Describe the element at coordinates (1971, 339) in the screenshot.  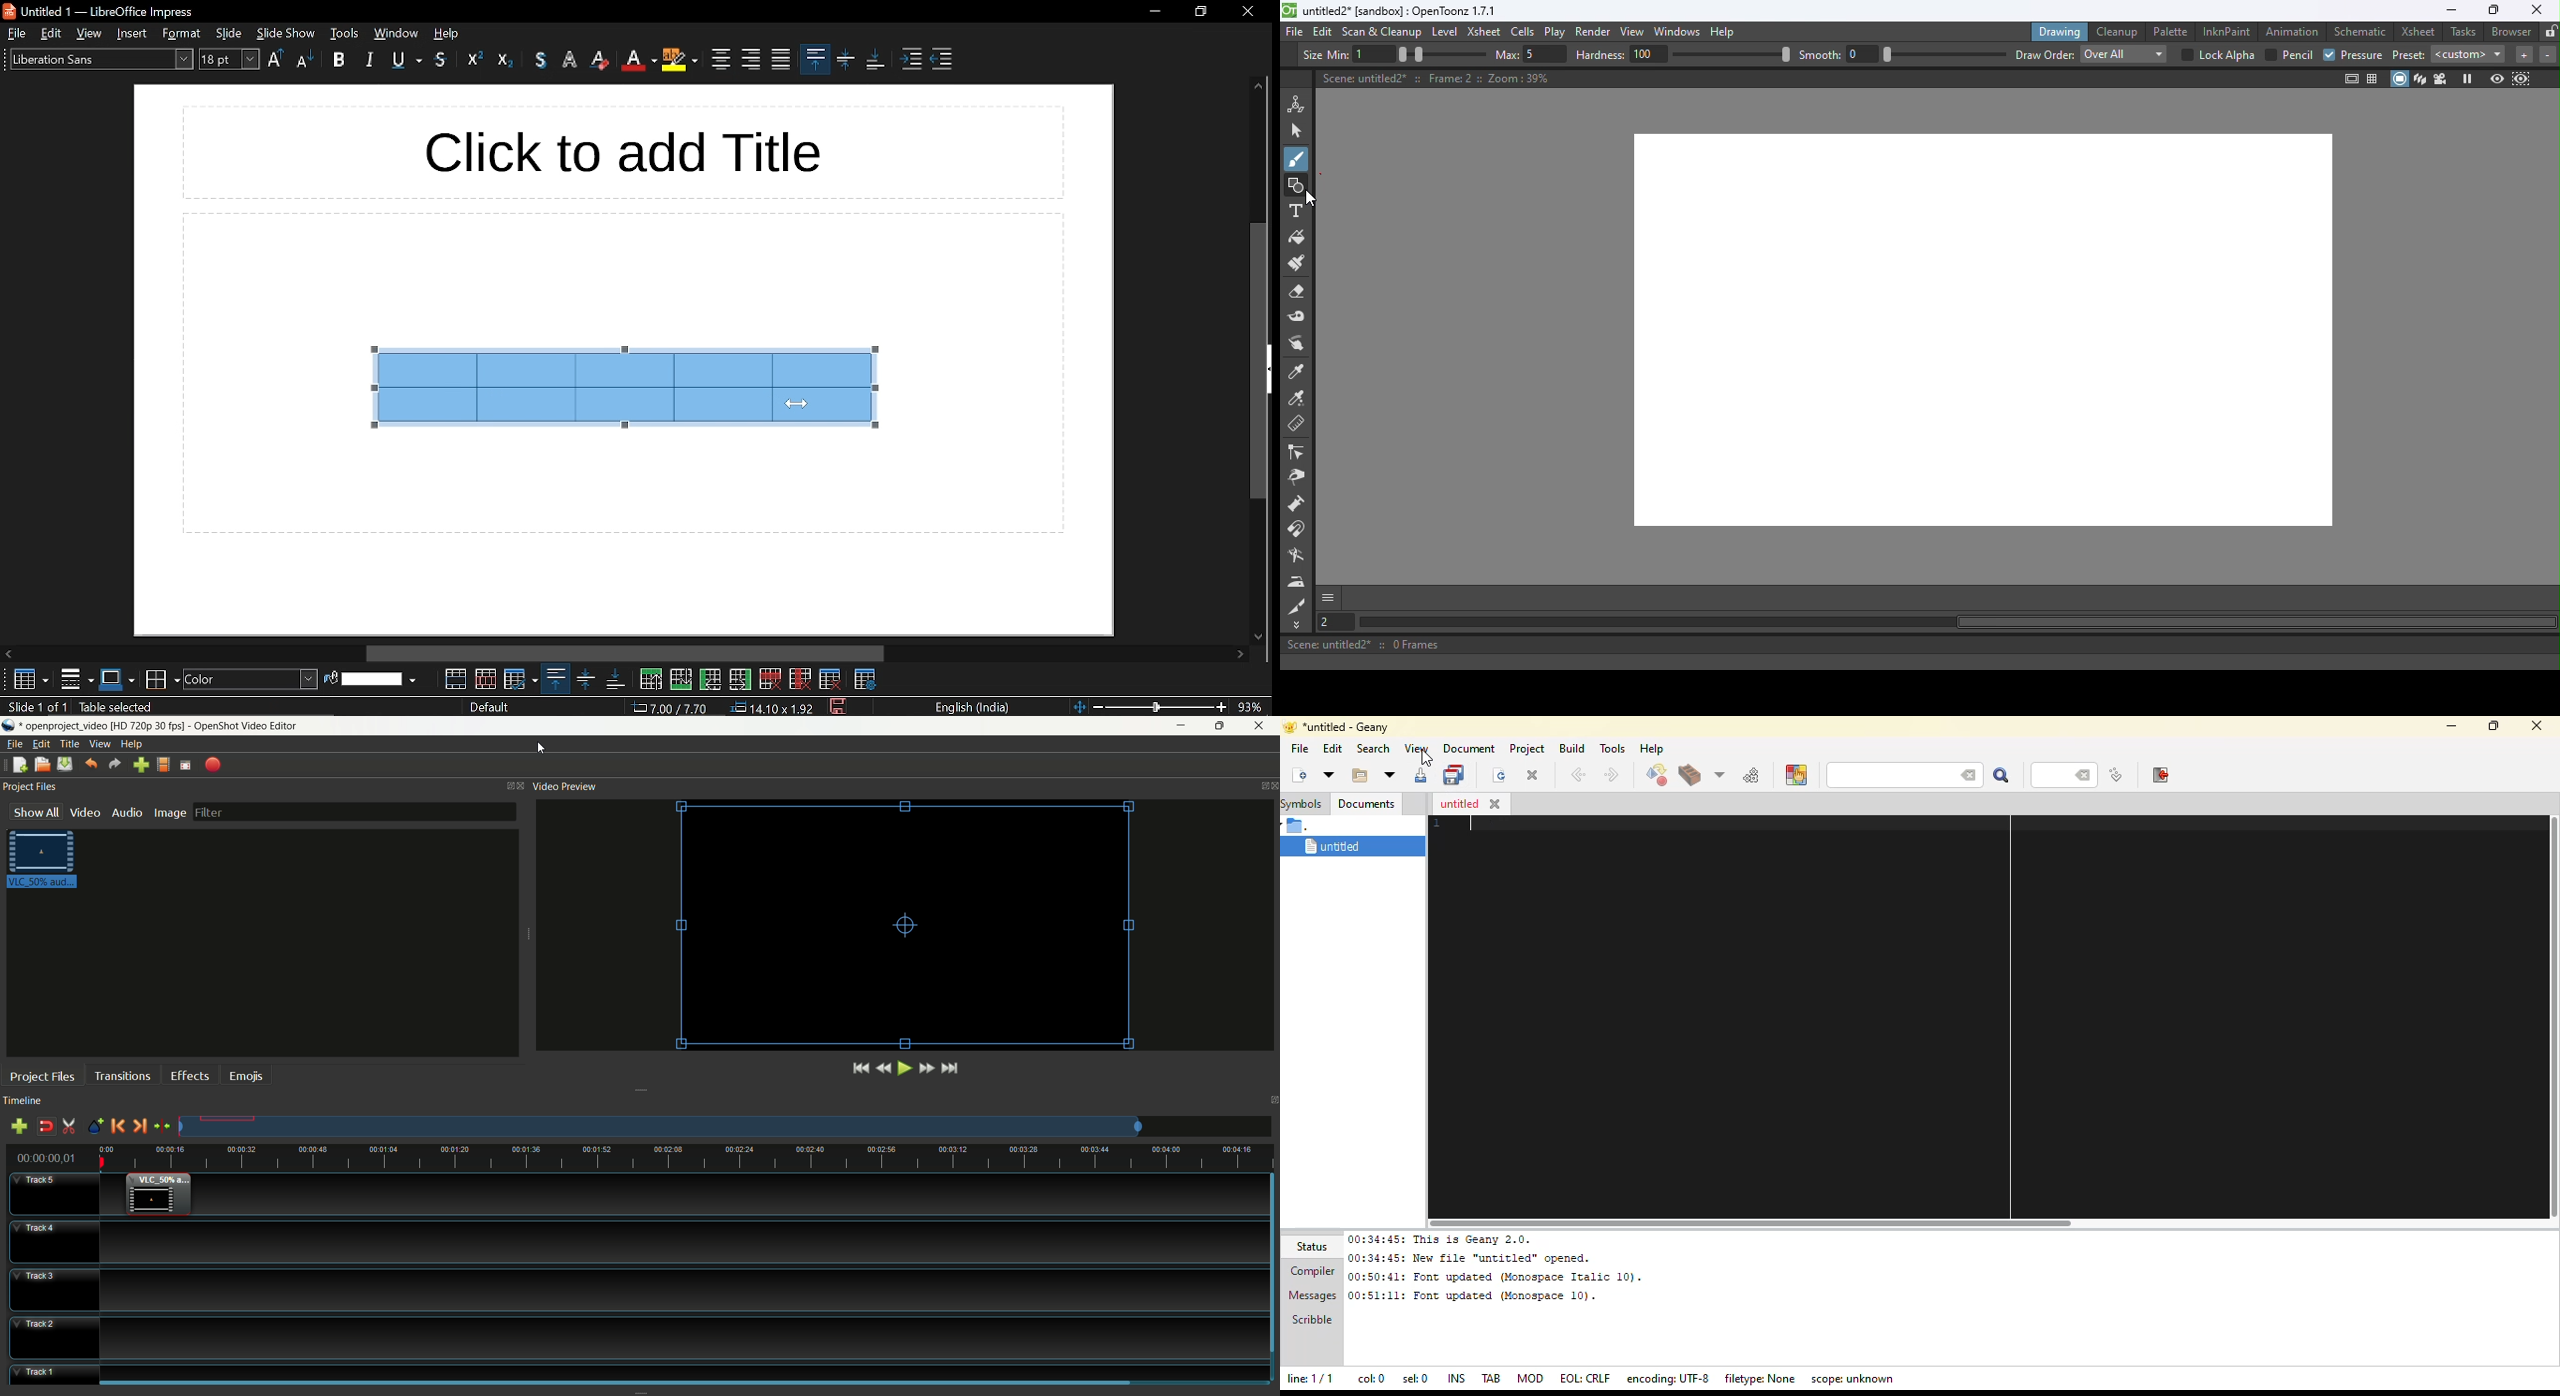
I see `Canvas` at that location.